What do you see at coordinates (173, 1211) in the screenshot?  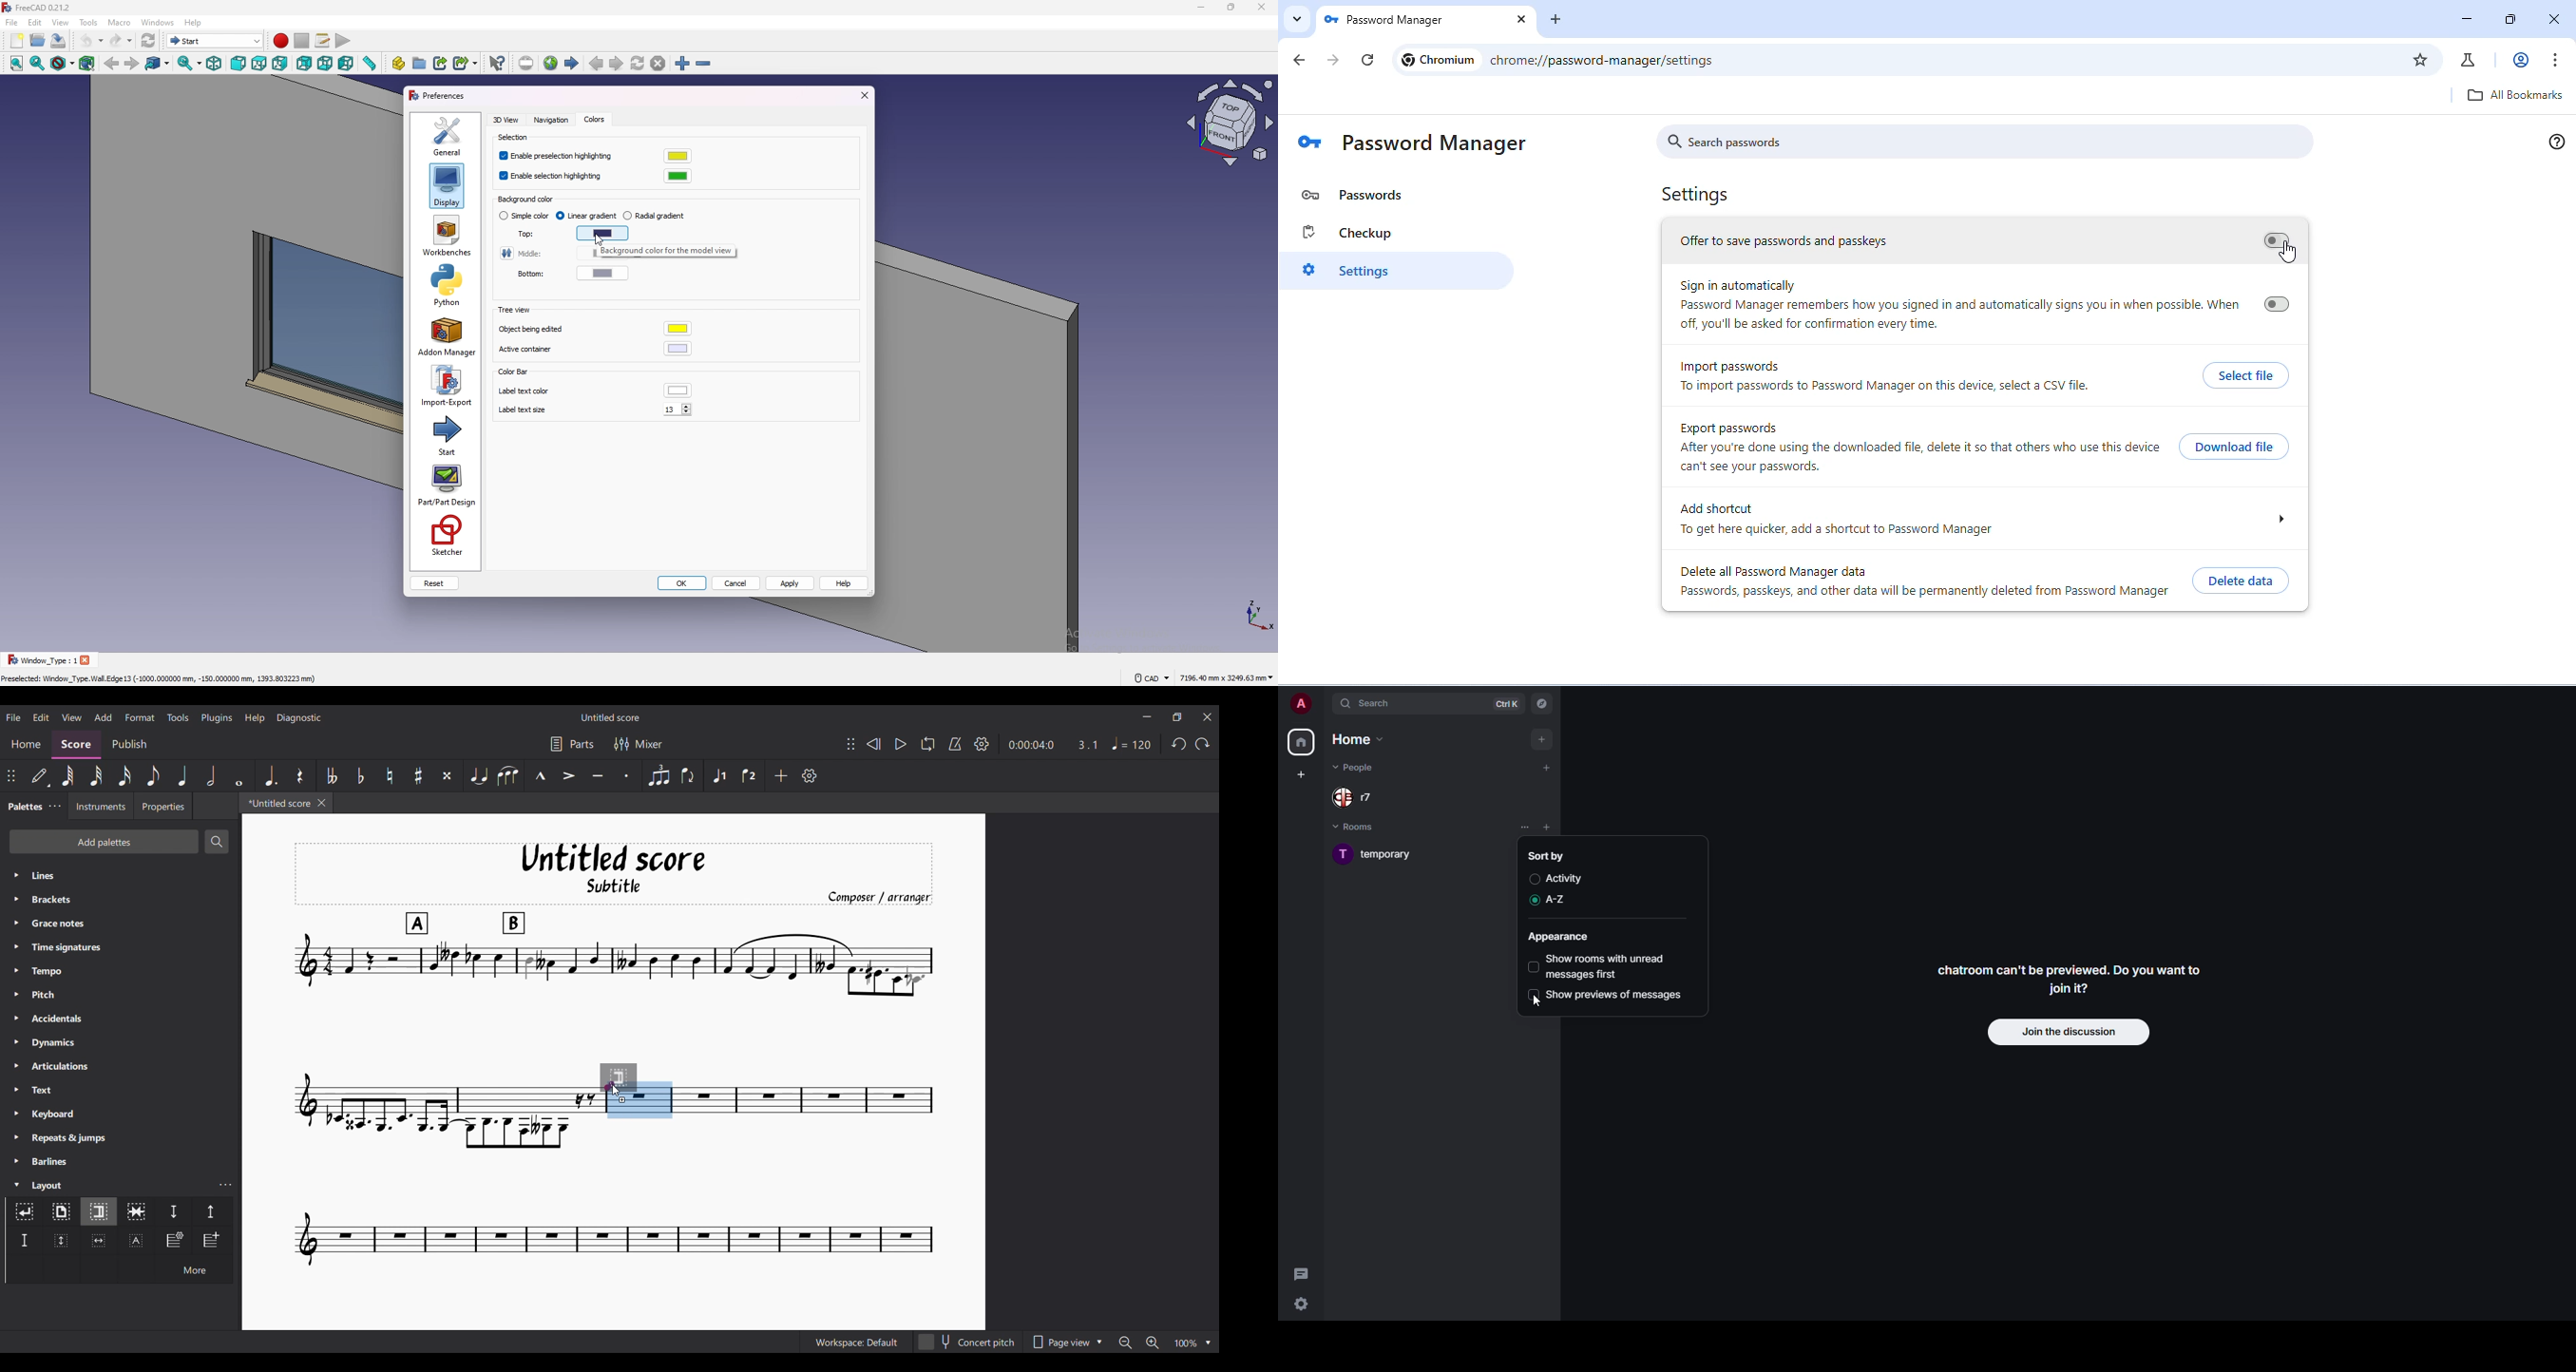 I see `Staff spacer down` at bounding box center [173, 1211].